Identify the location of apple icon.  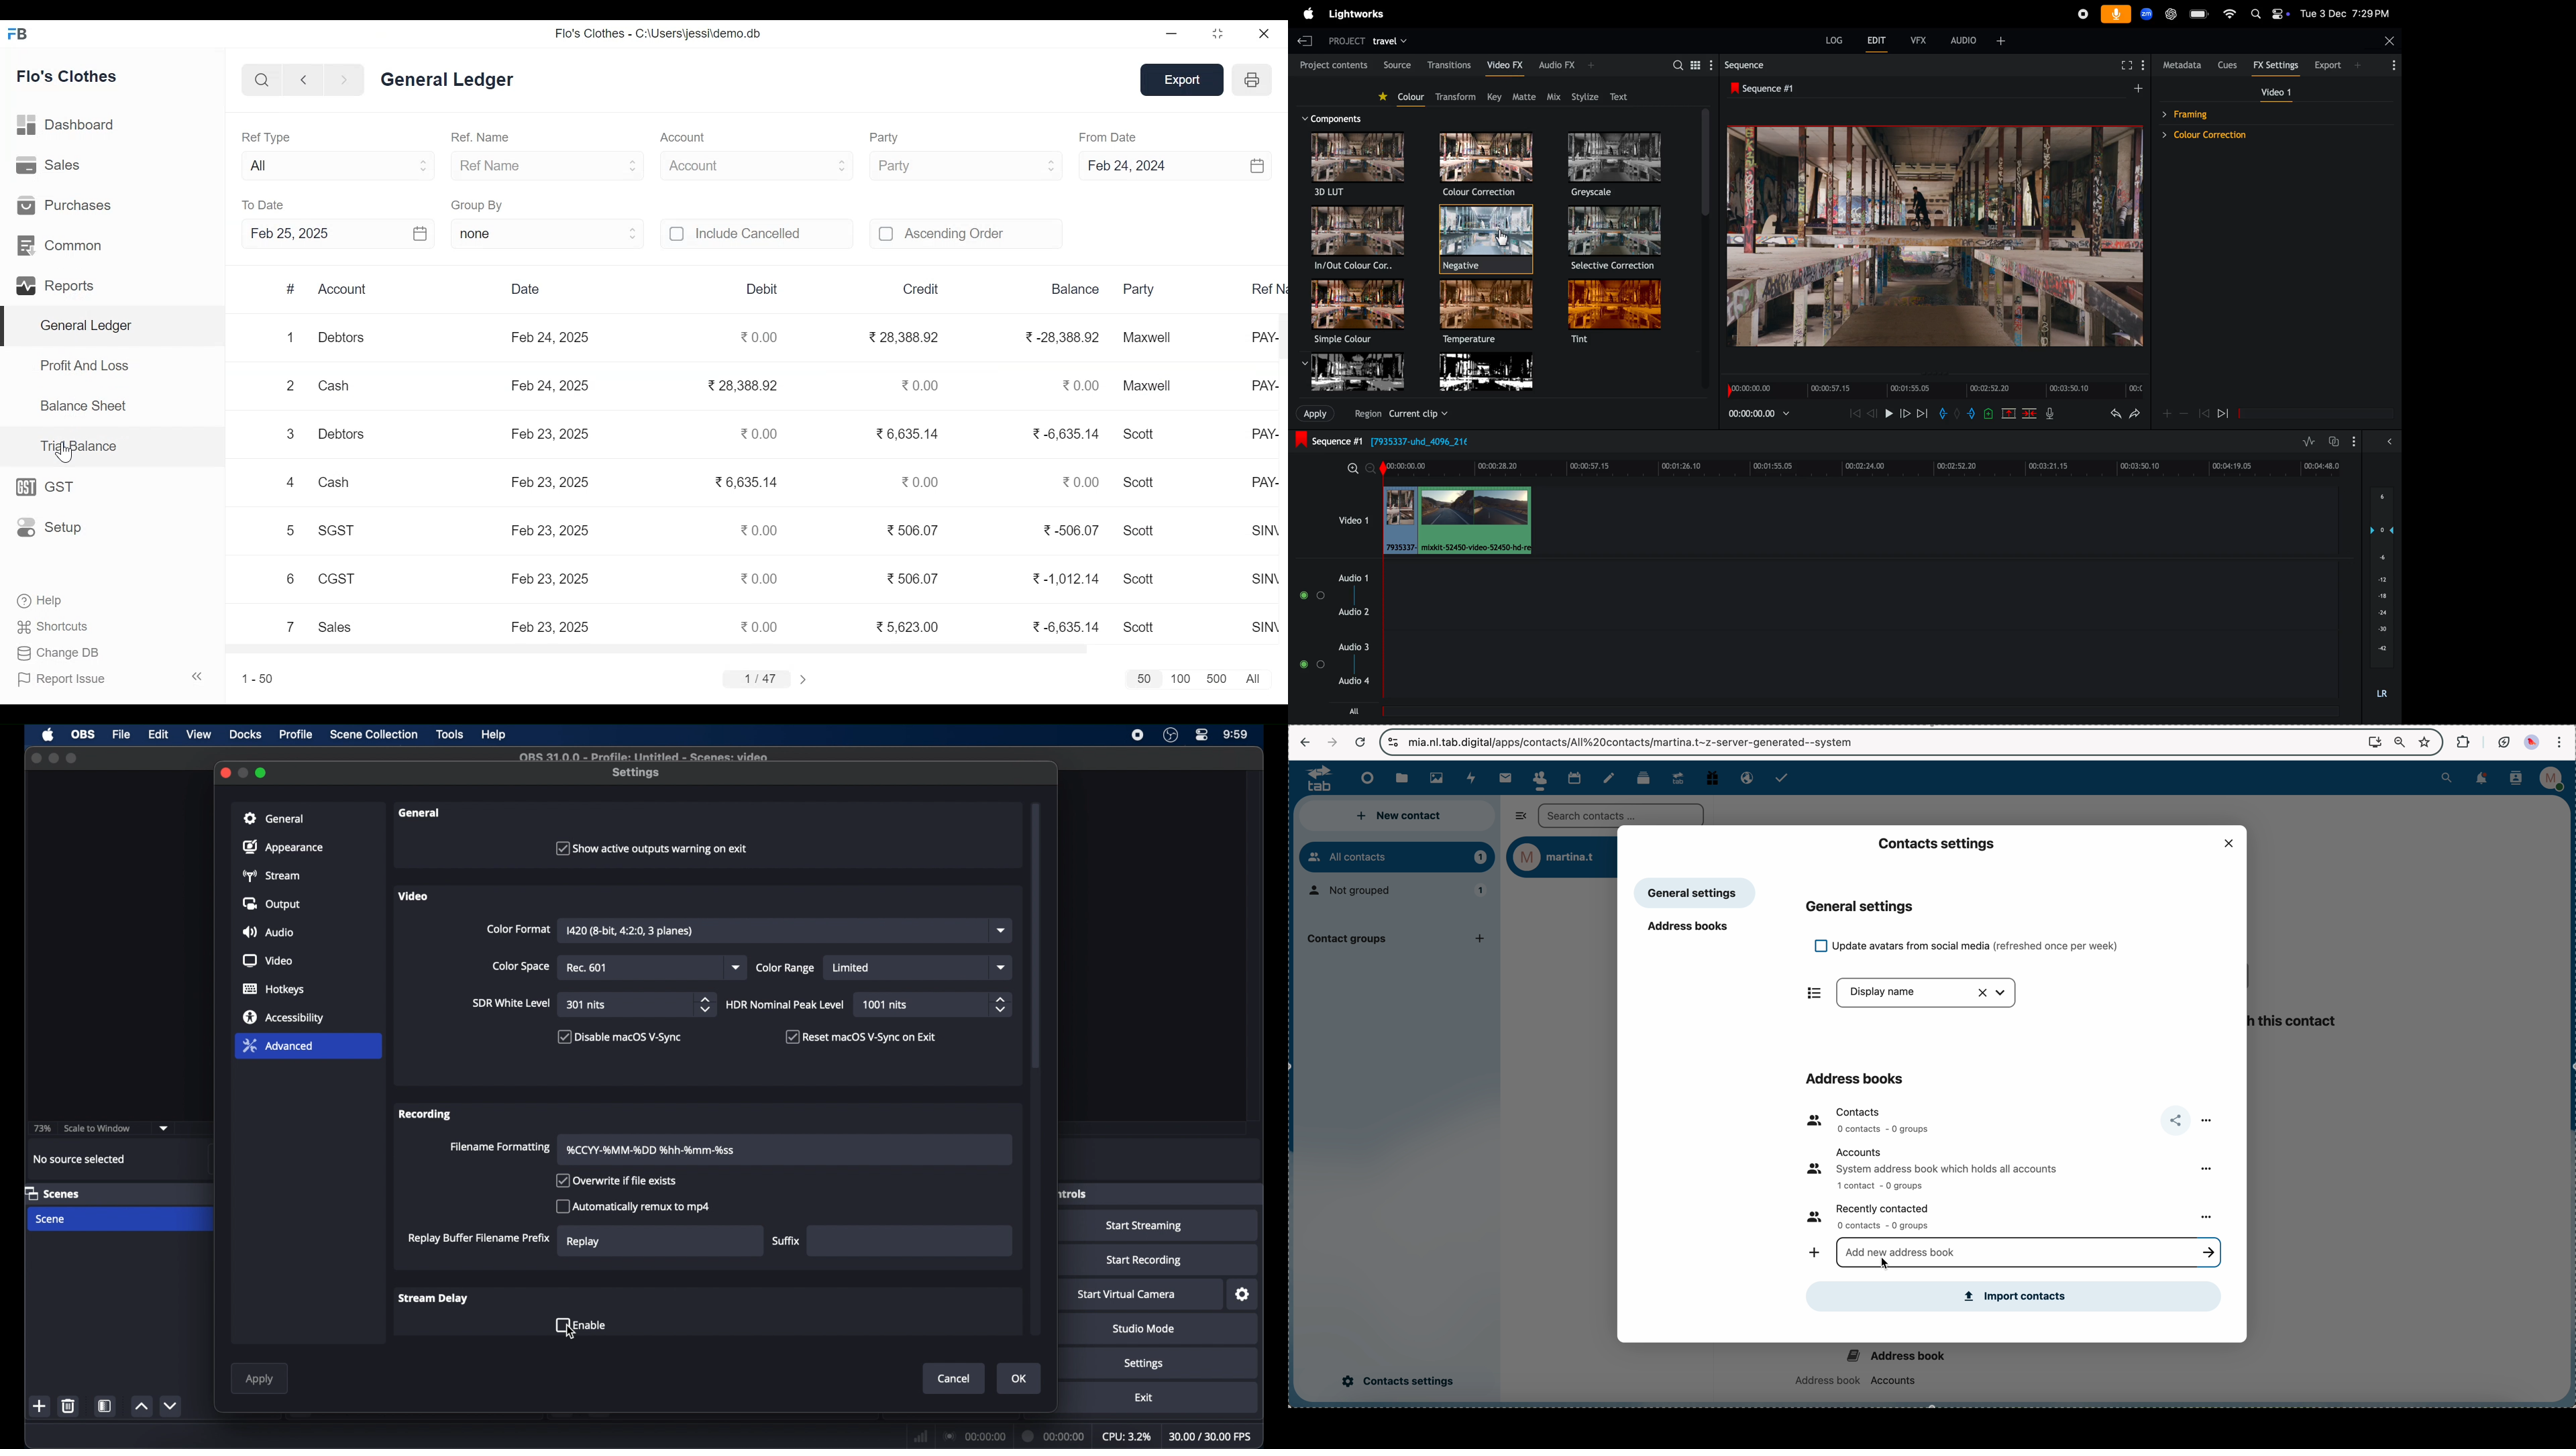
(48, 735).